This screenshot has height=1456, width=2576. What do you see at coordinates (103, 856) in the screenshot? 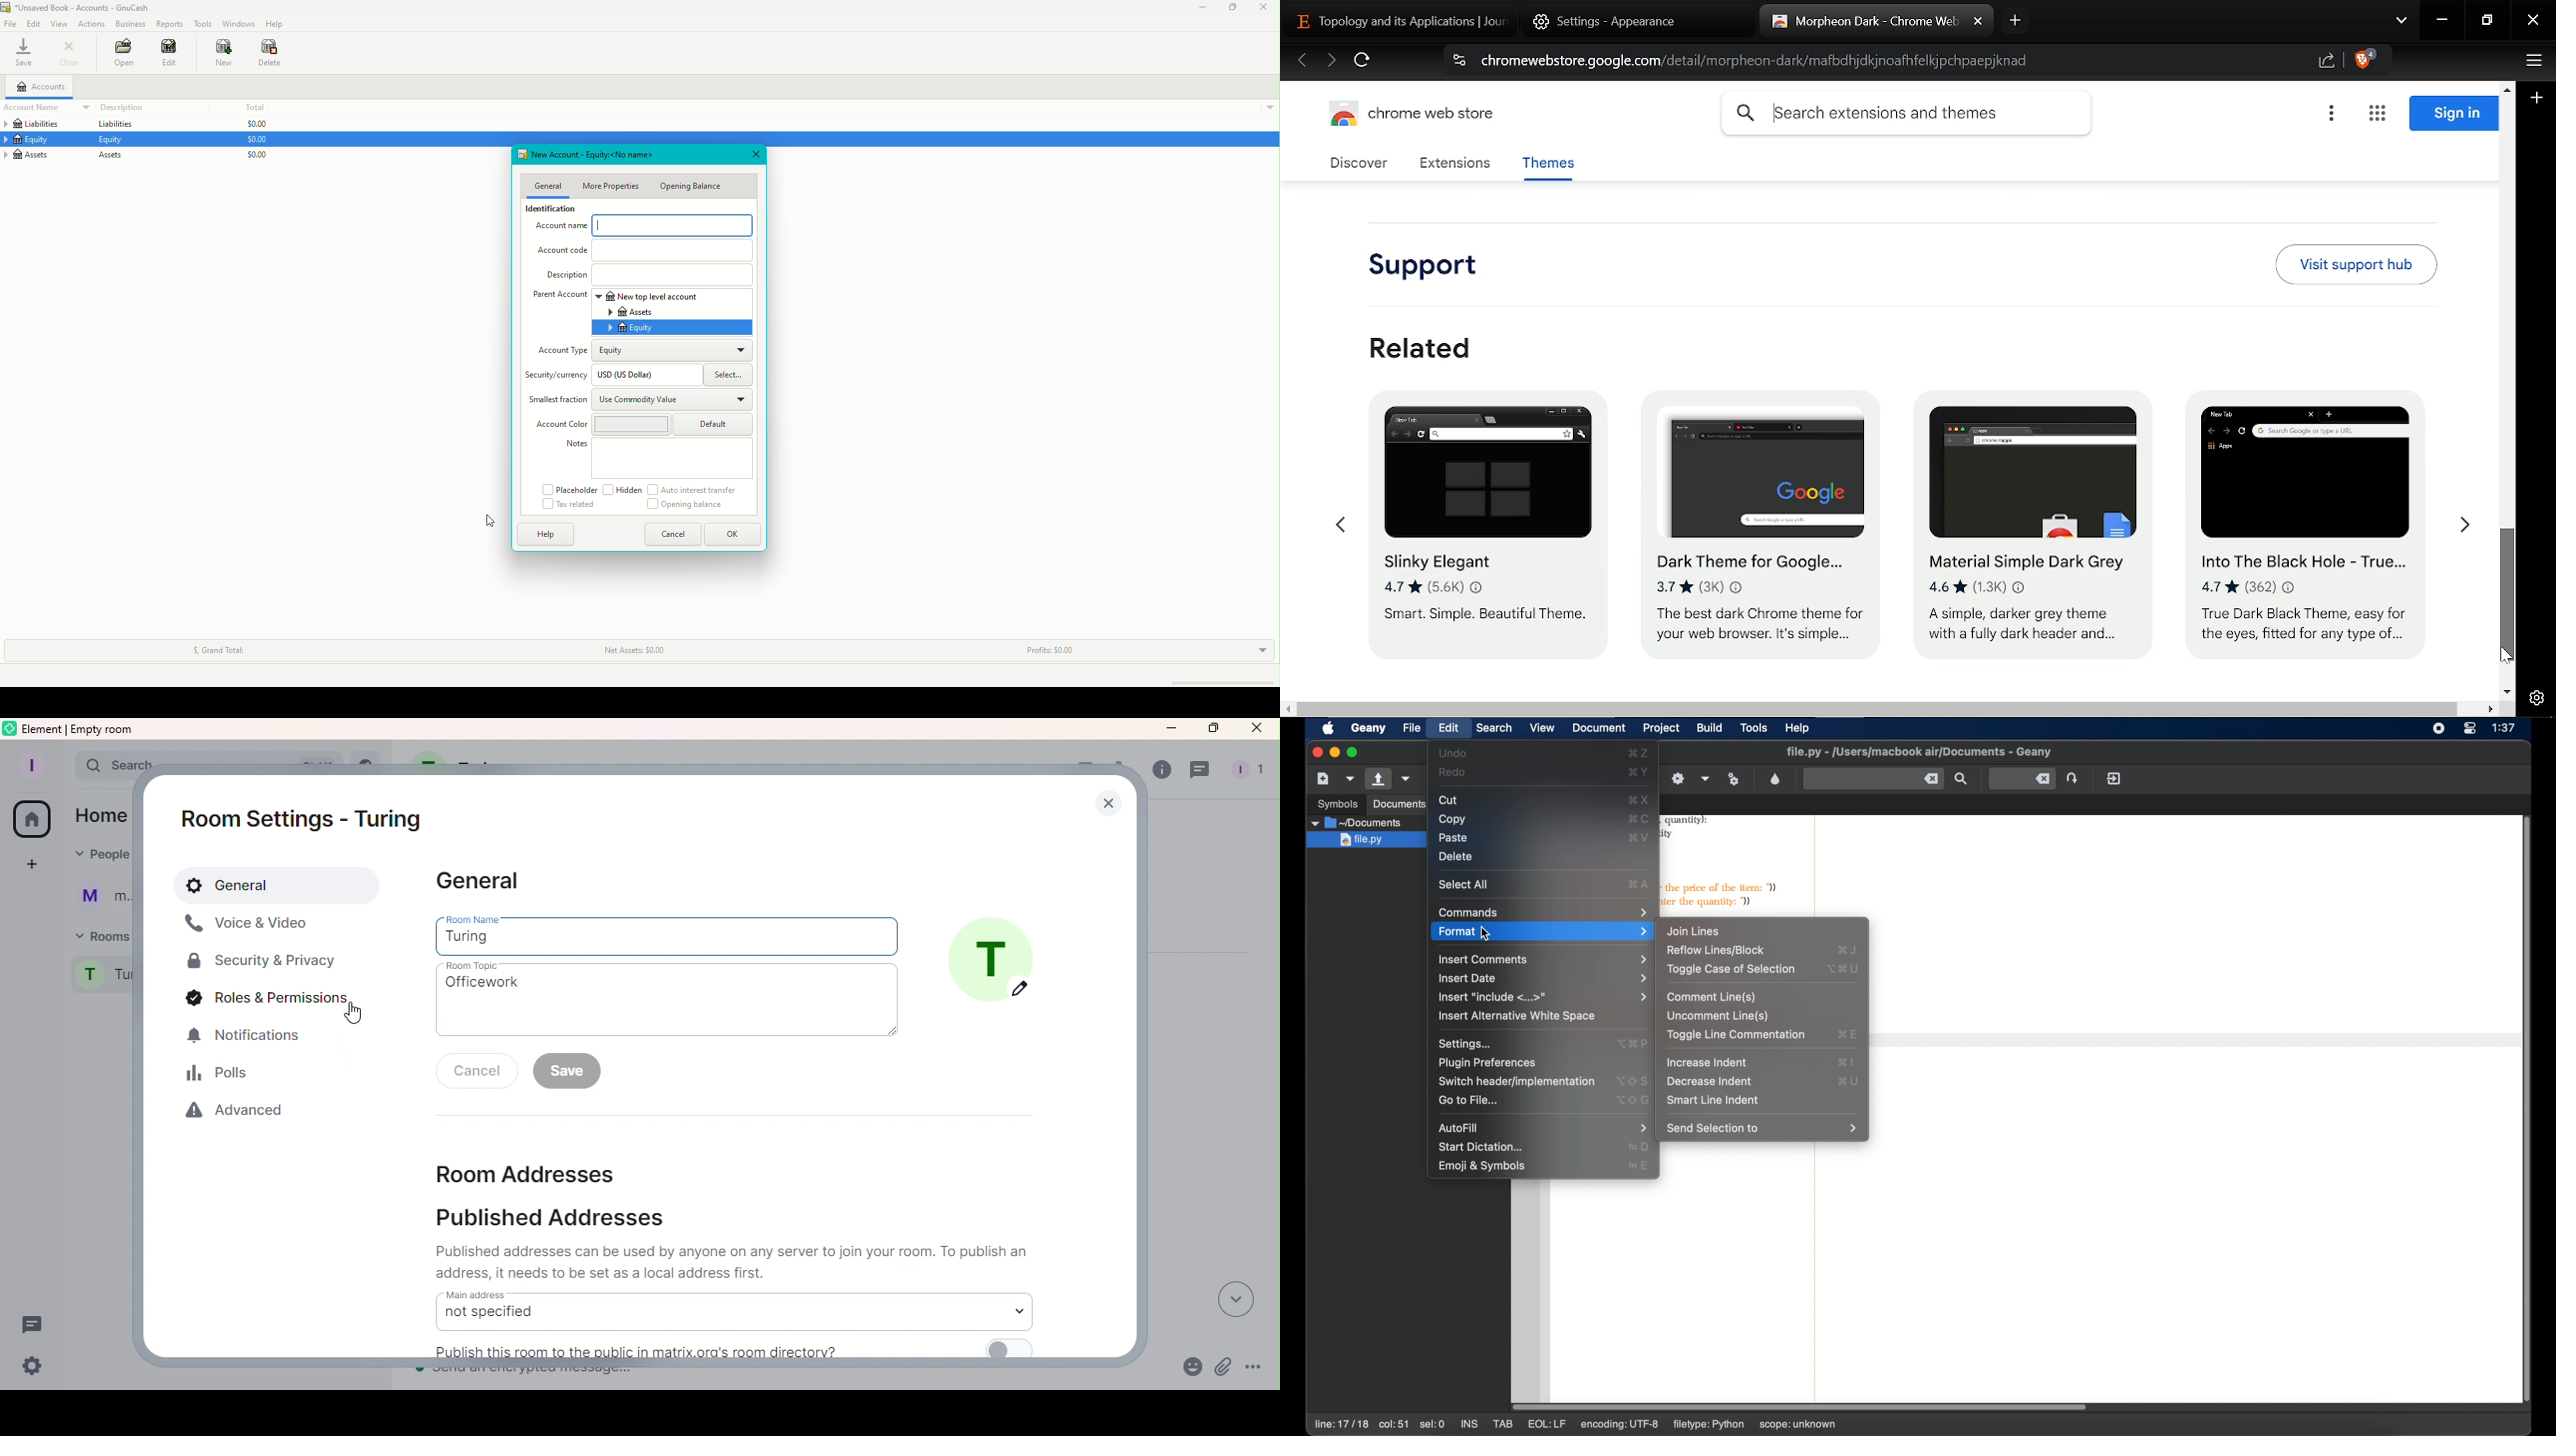
I see `People` at bounding box center [103, 856].